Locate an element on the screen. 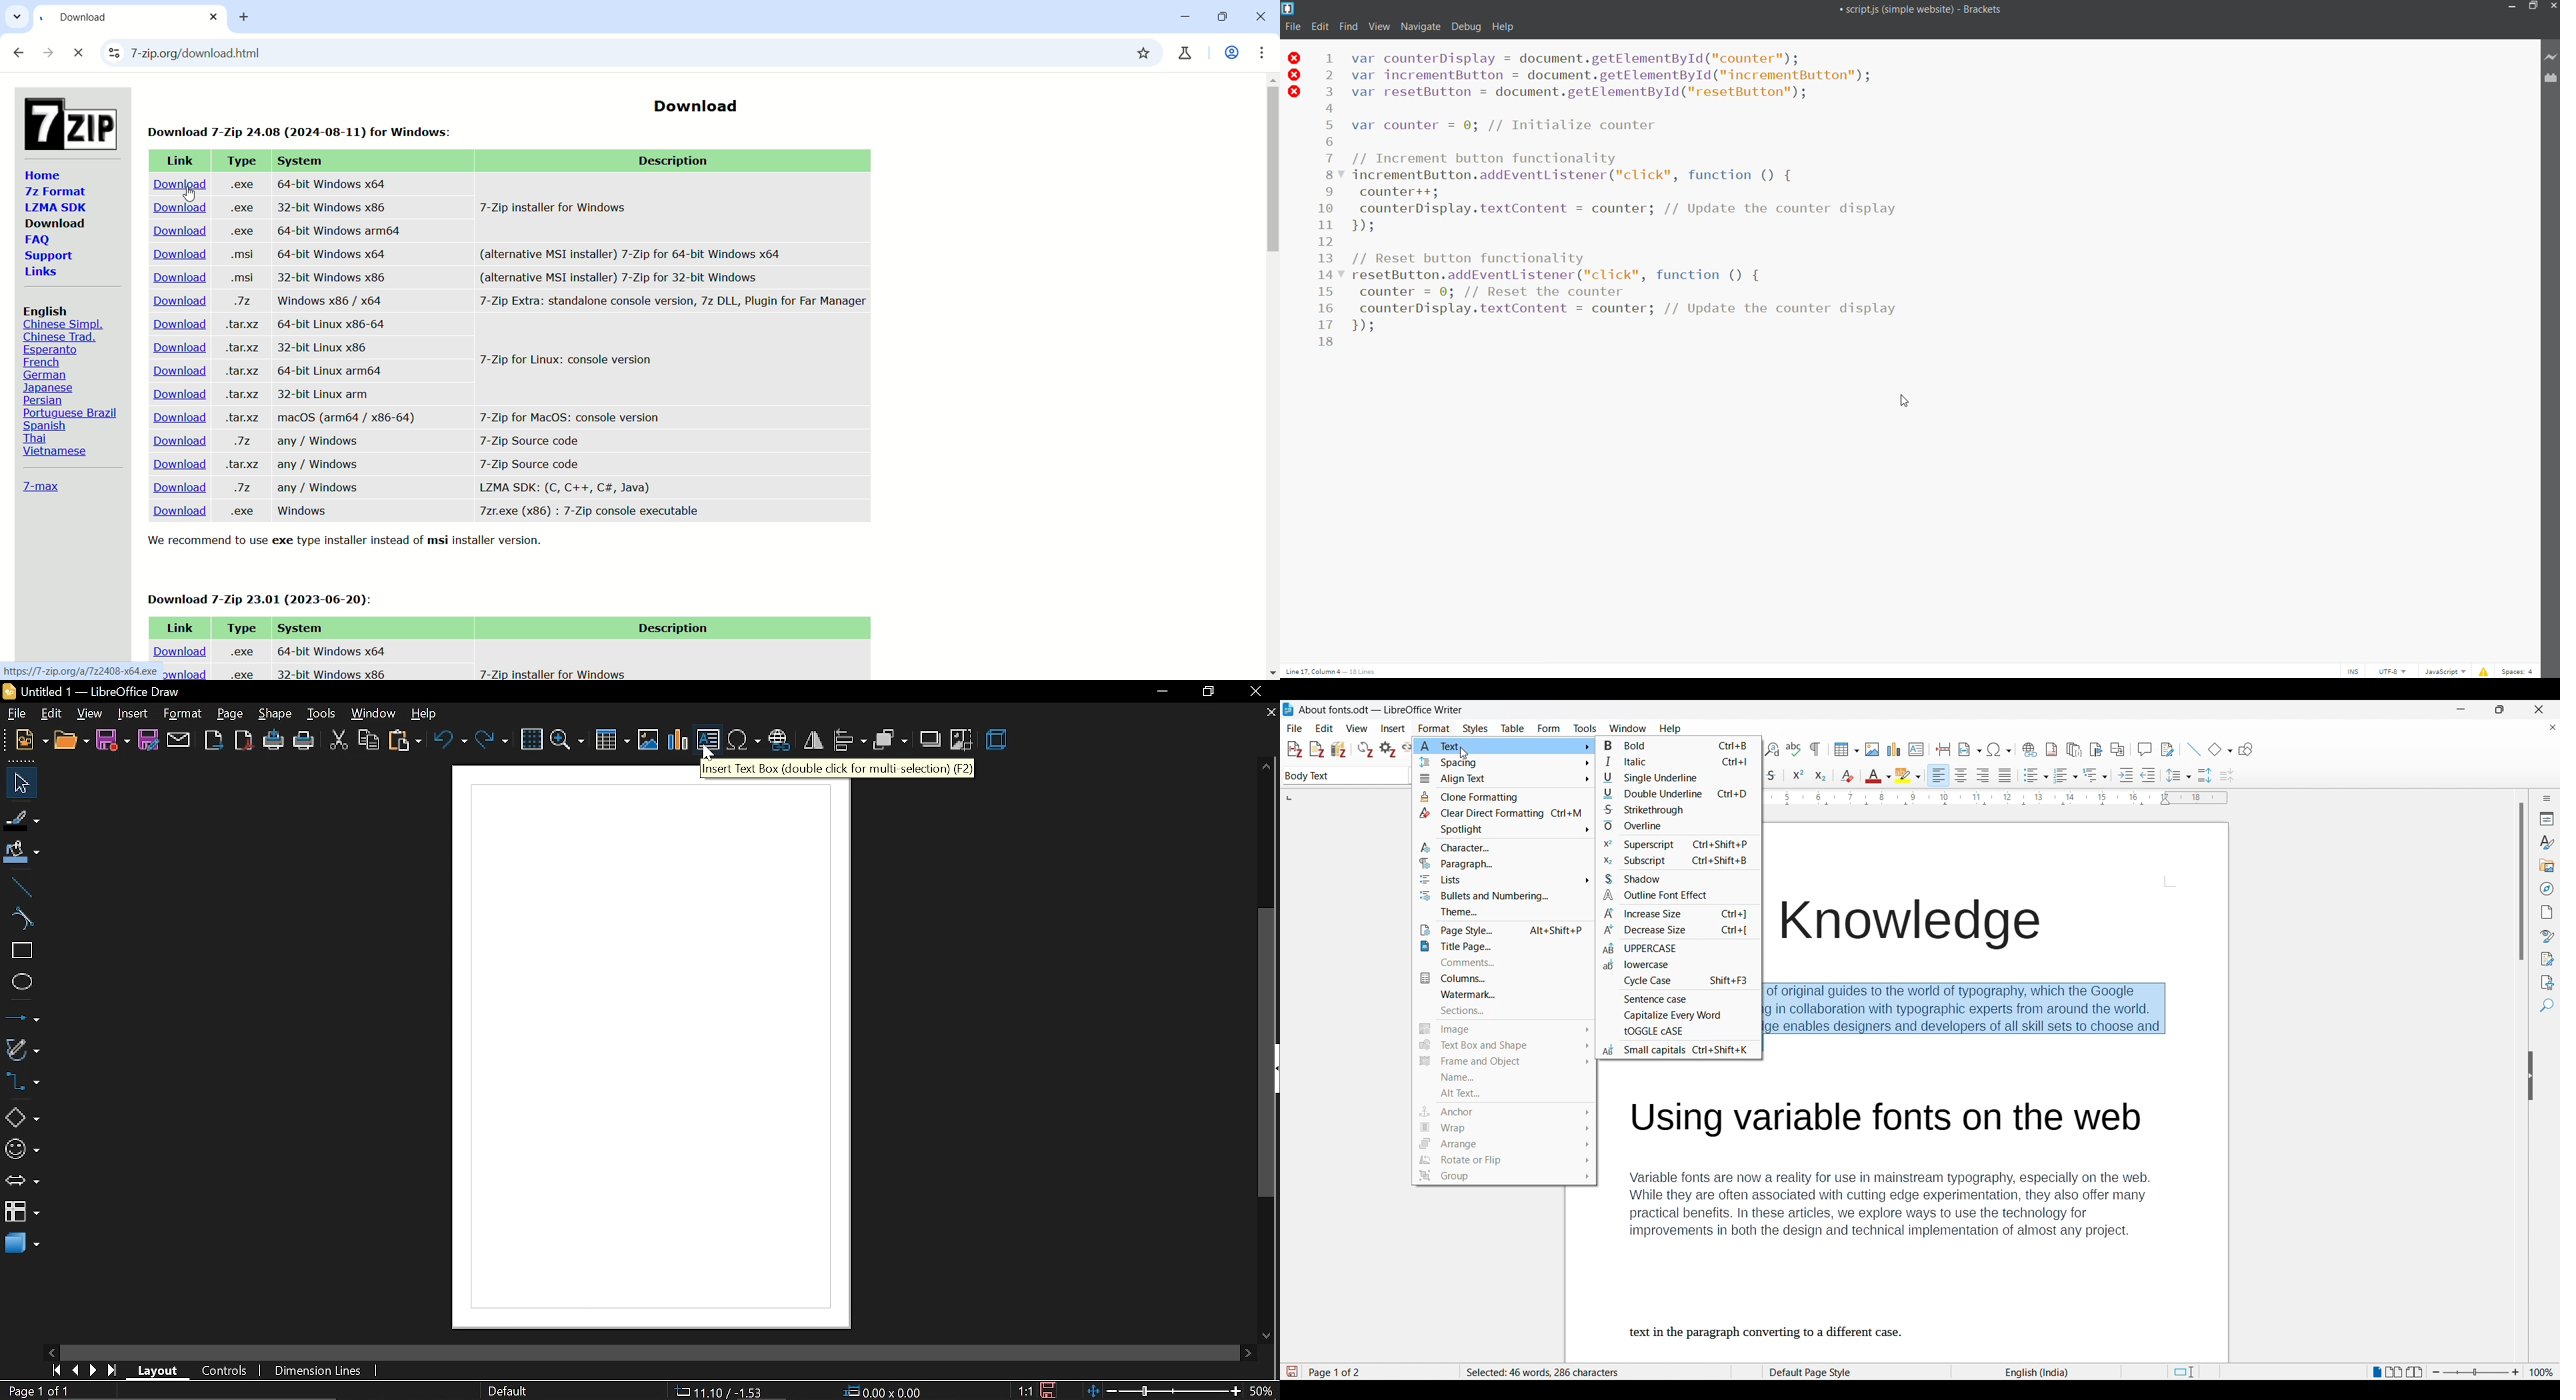 Image resolution: width=2576 pixels, height=1400 pixels. current page is located at coordinates (38, 1391).